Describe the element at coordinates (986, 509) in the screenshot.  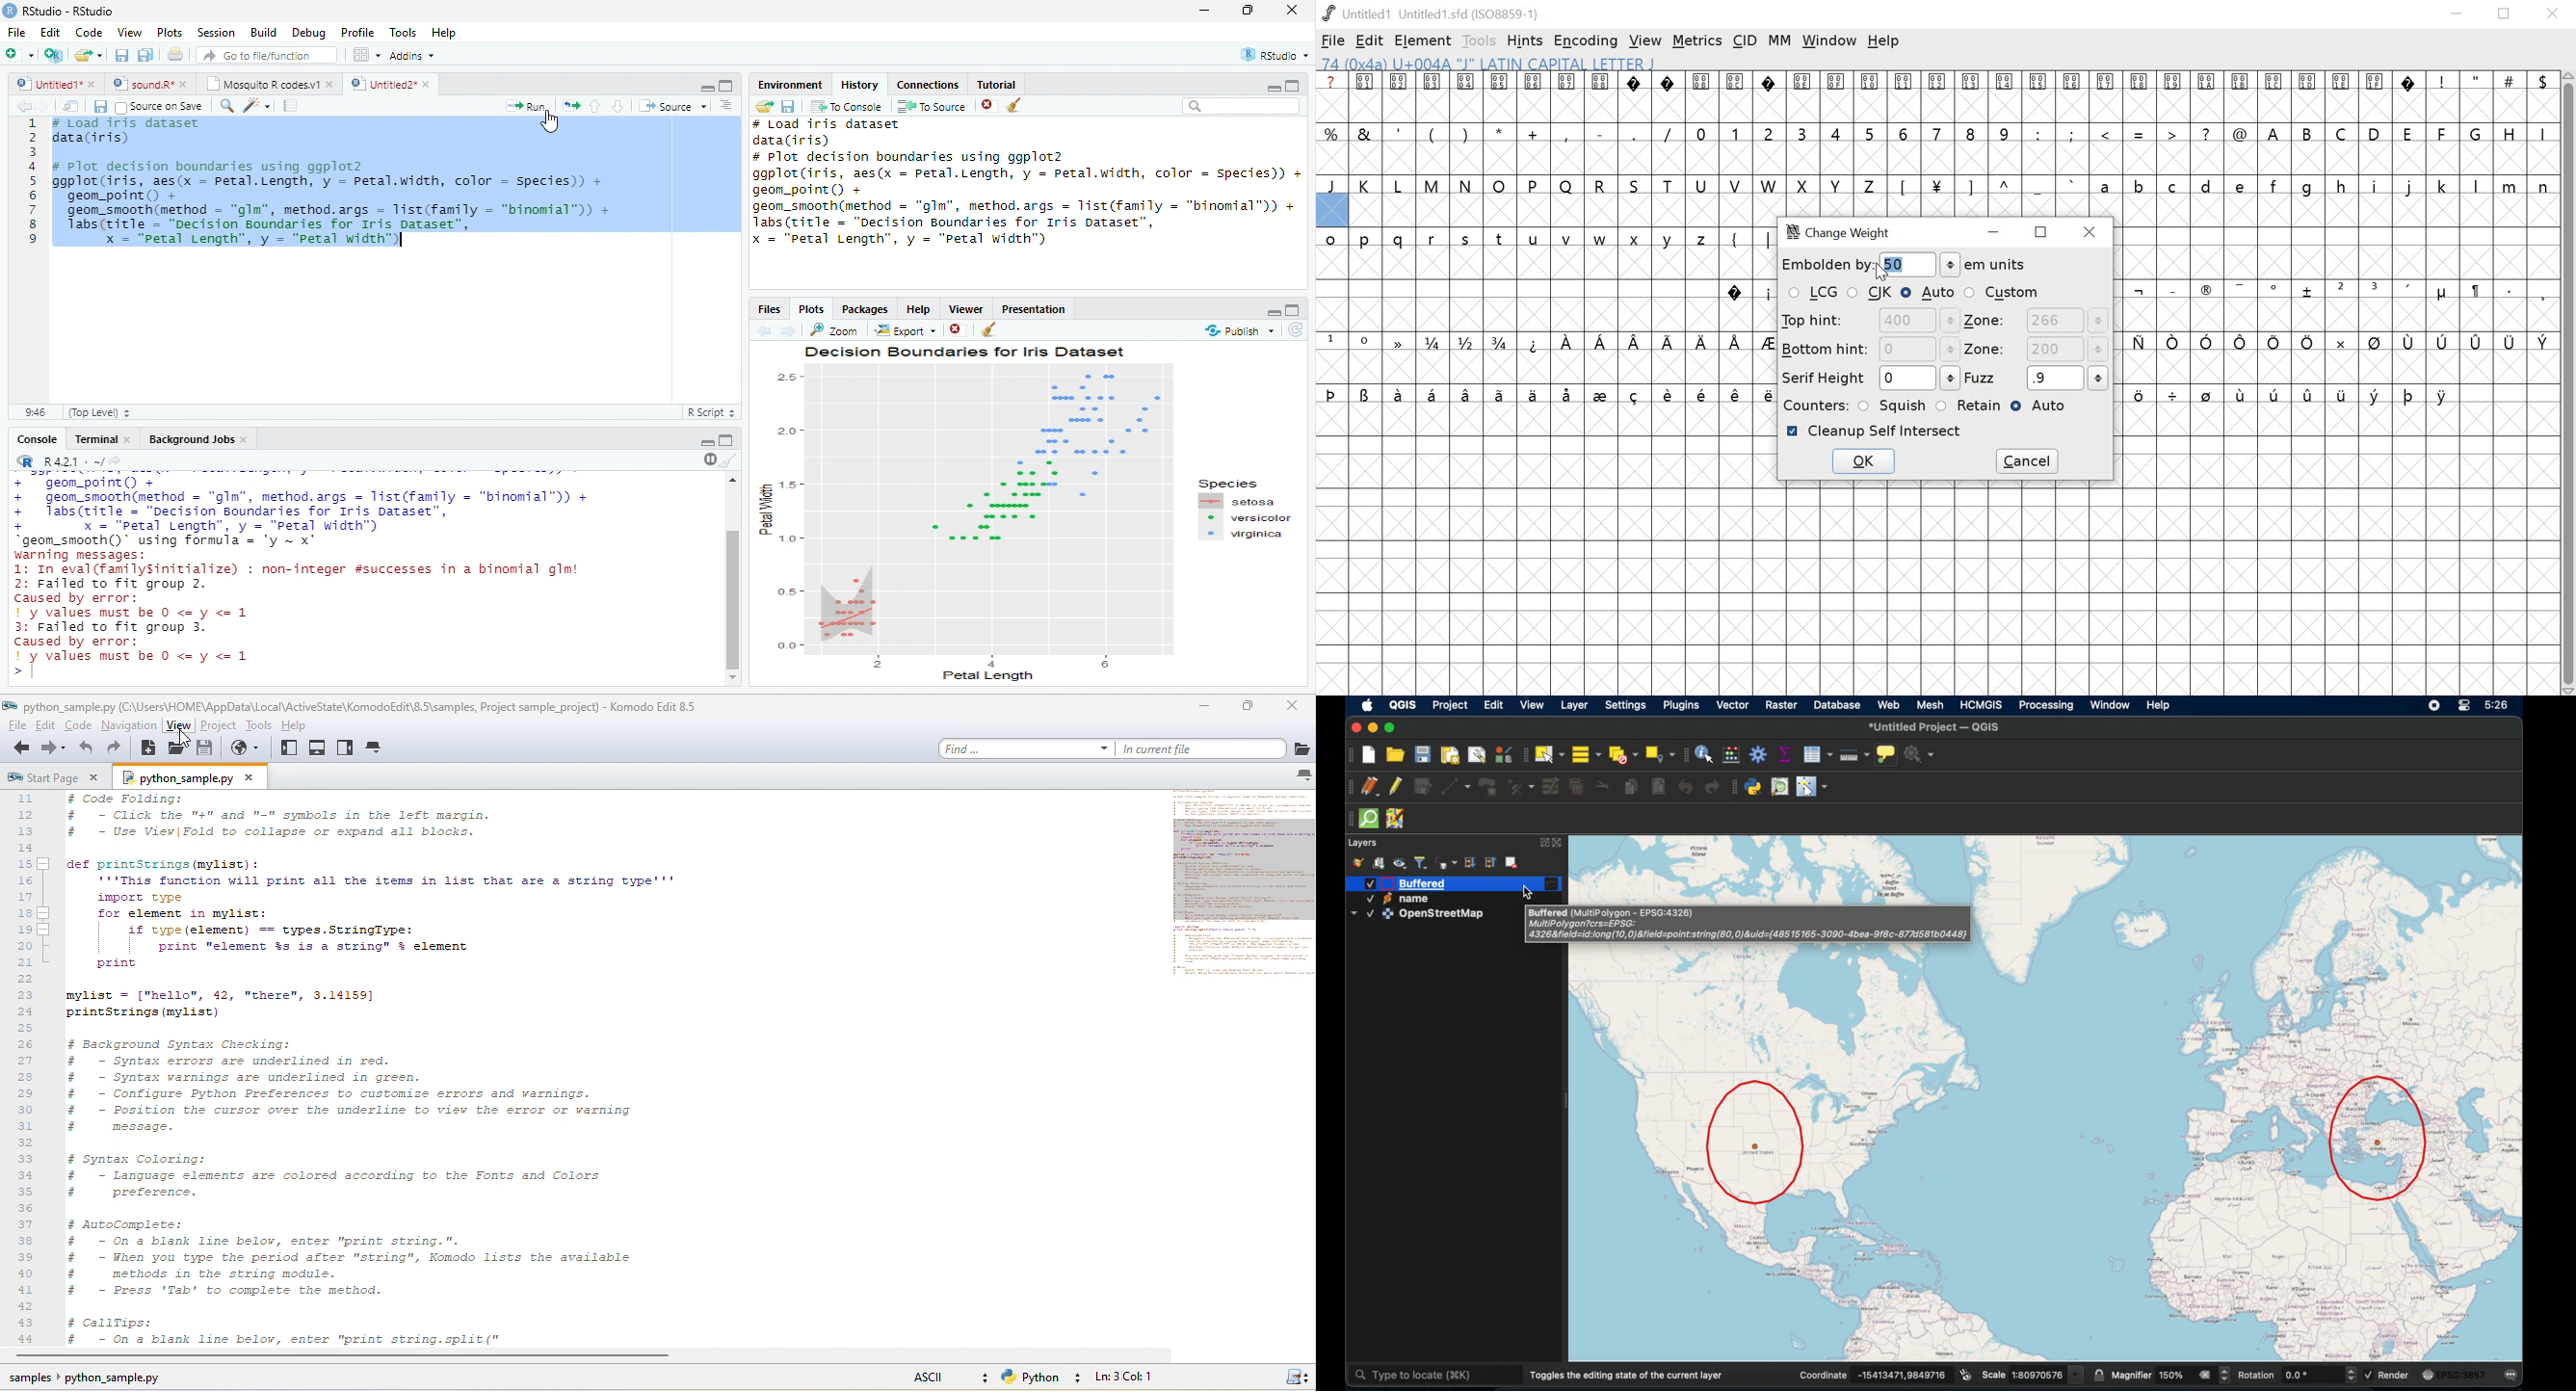
I see `graph` at that location.